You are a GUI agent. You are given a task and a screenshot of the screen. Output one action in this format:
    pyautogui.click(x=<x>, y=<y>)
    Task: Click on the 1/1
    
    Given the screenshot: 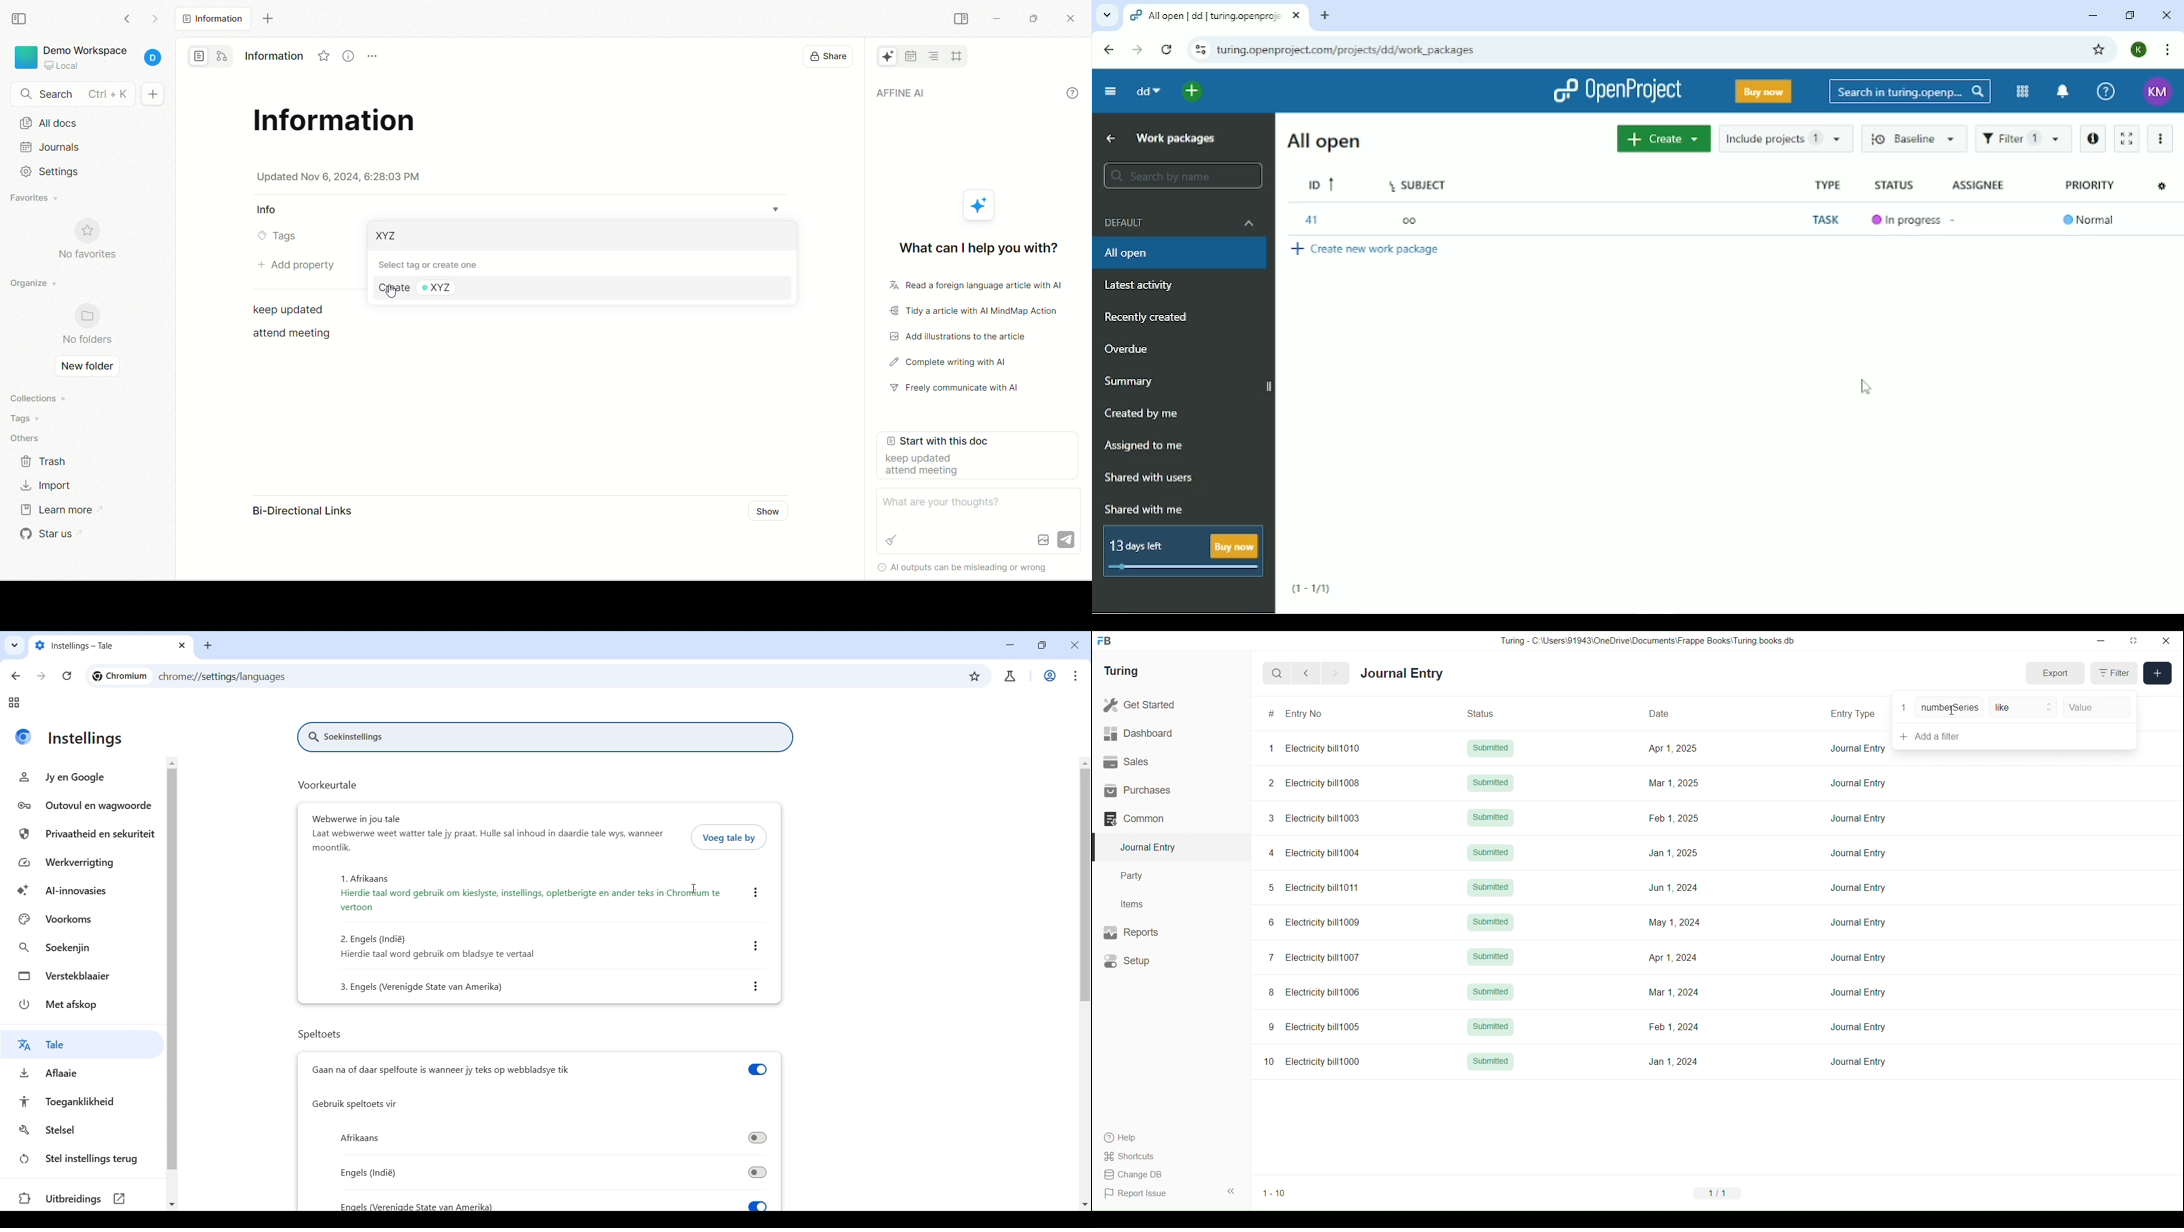 What is the action you would take?
    pyautogui.click(x=1717, y=1193)
    